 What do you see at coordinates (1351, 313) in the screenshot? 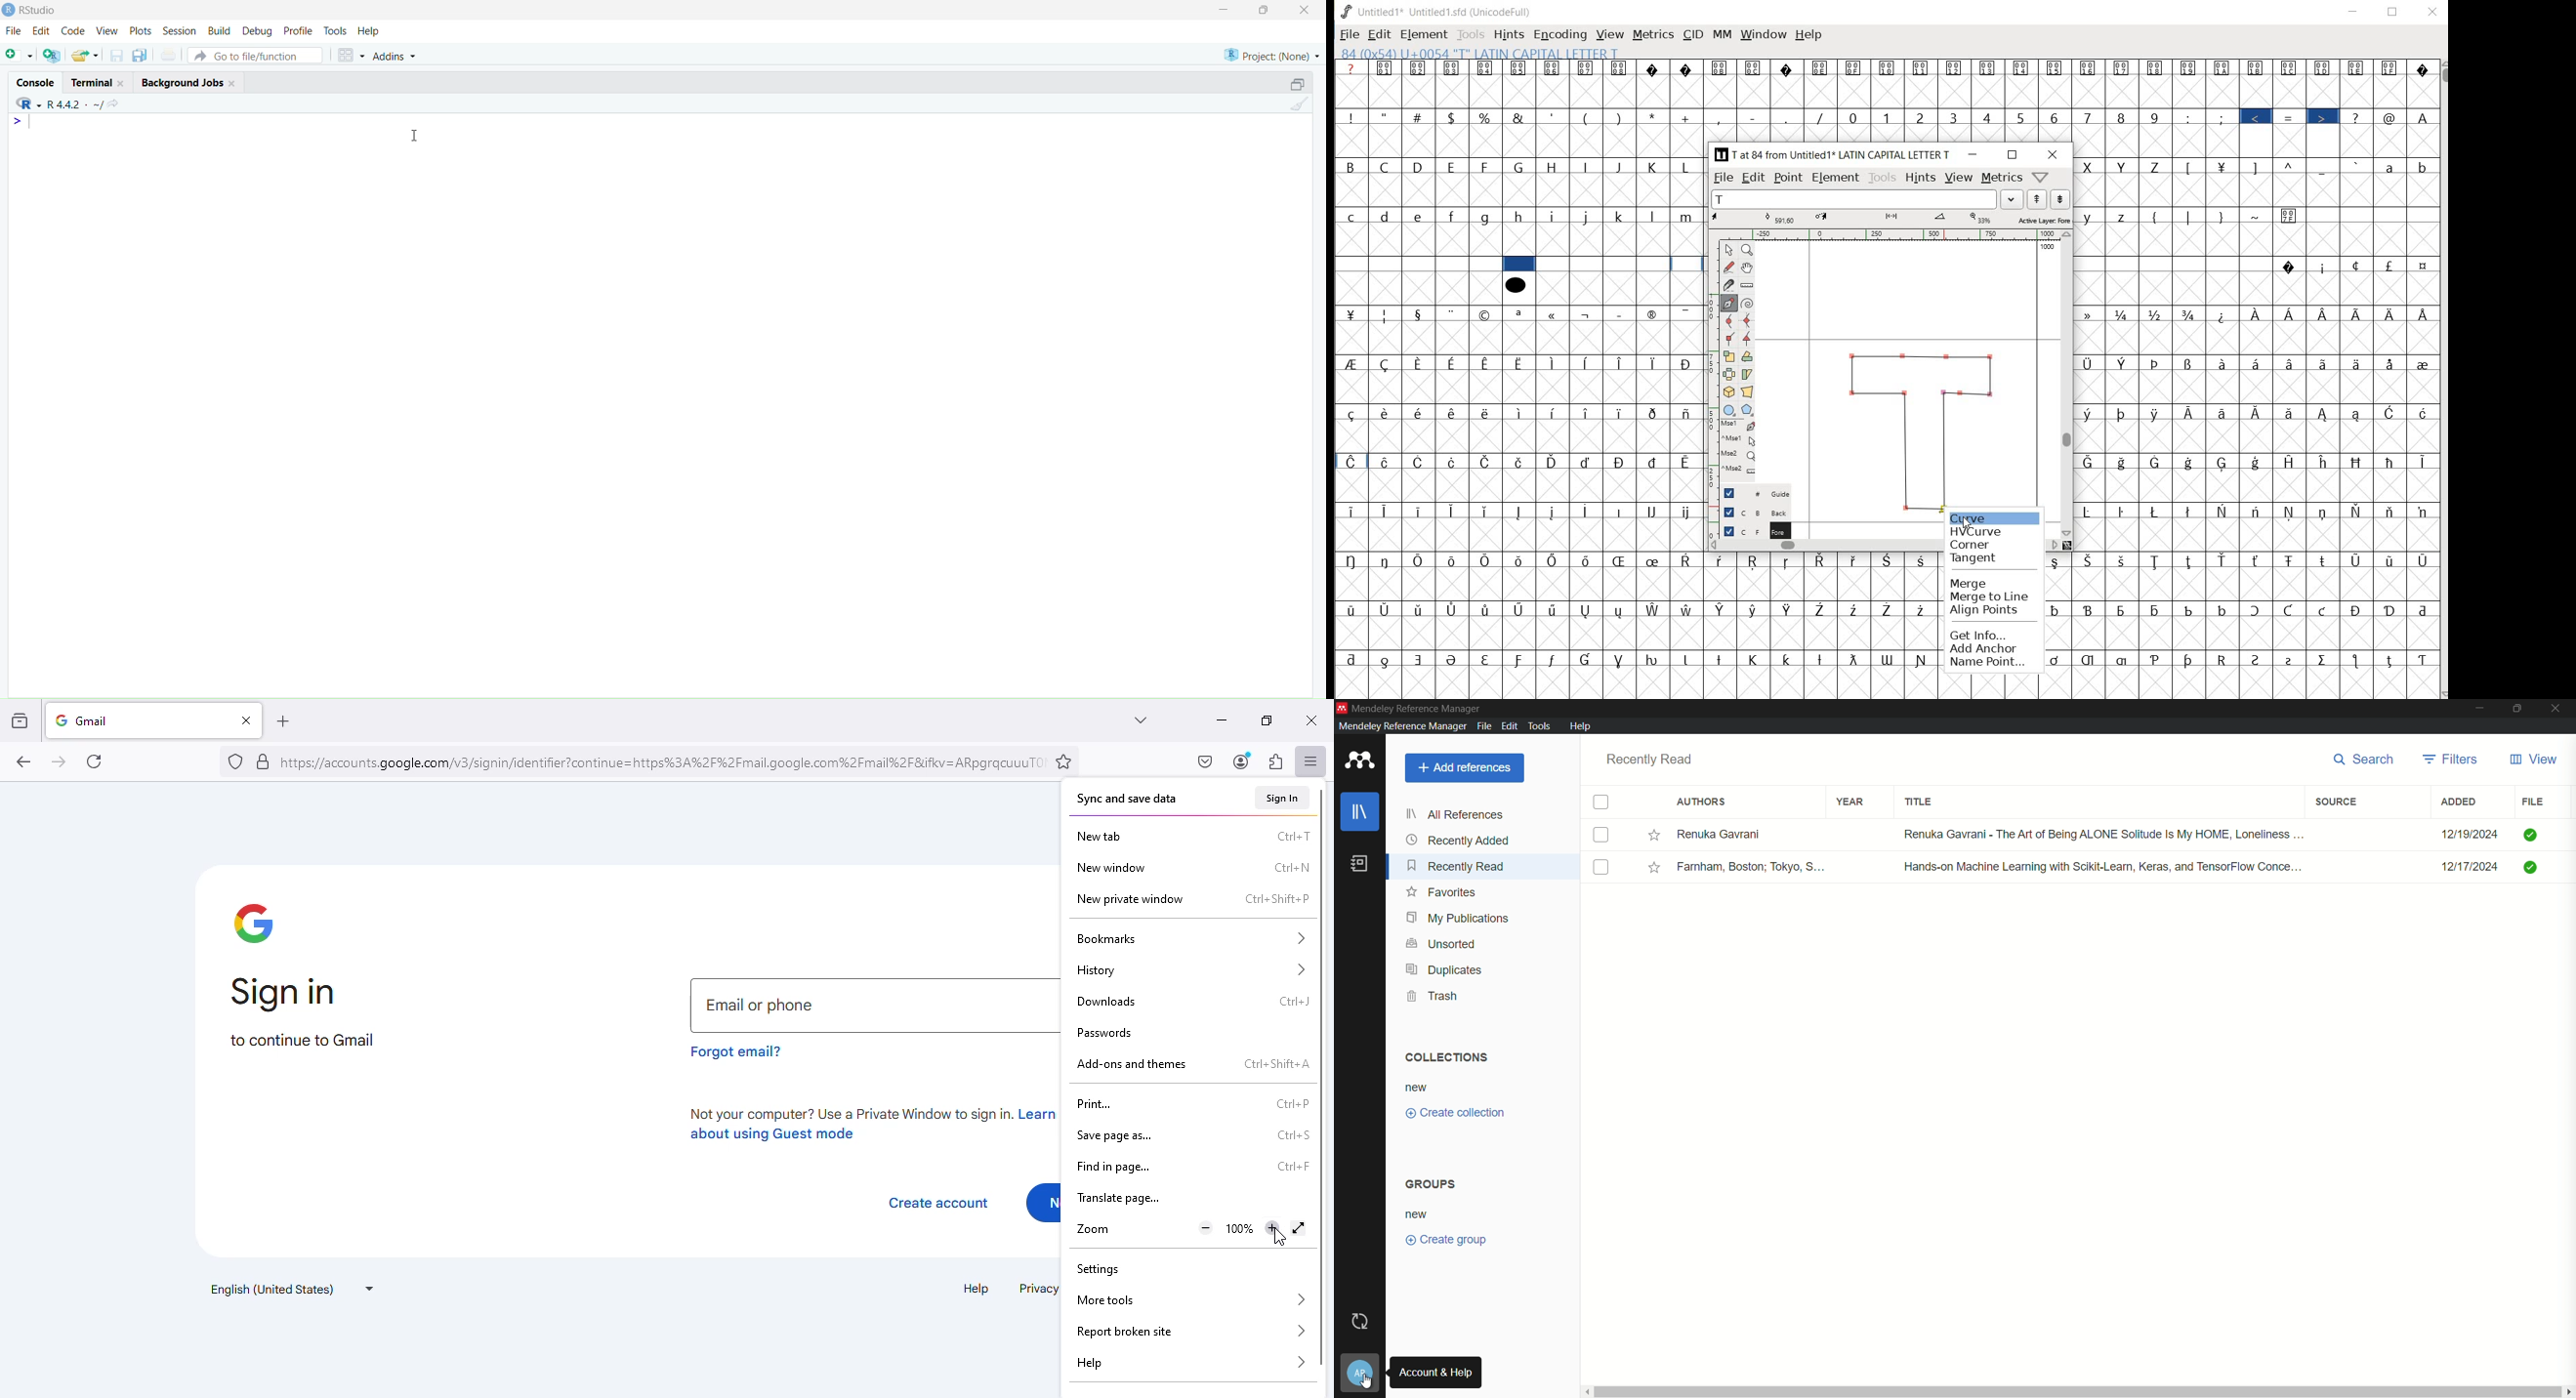
I see `Symbol` at bounding box center [1351, 313].